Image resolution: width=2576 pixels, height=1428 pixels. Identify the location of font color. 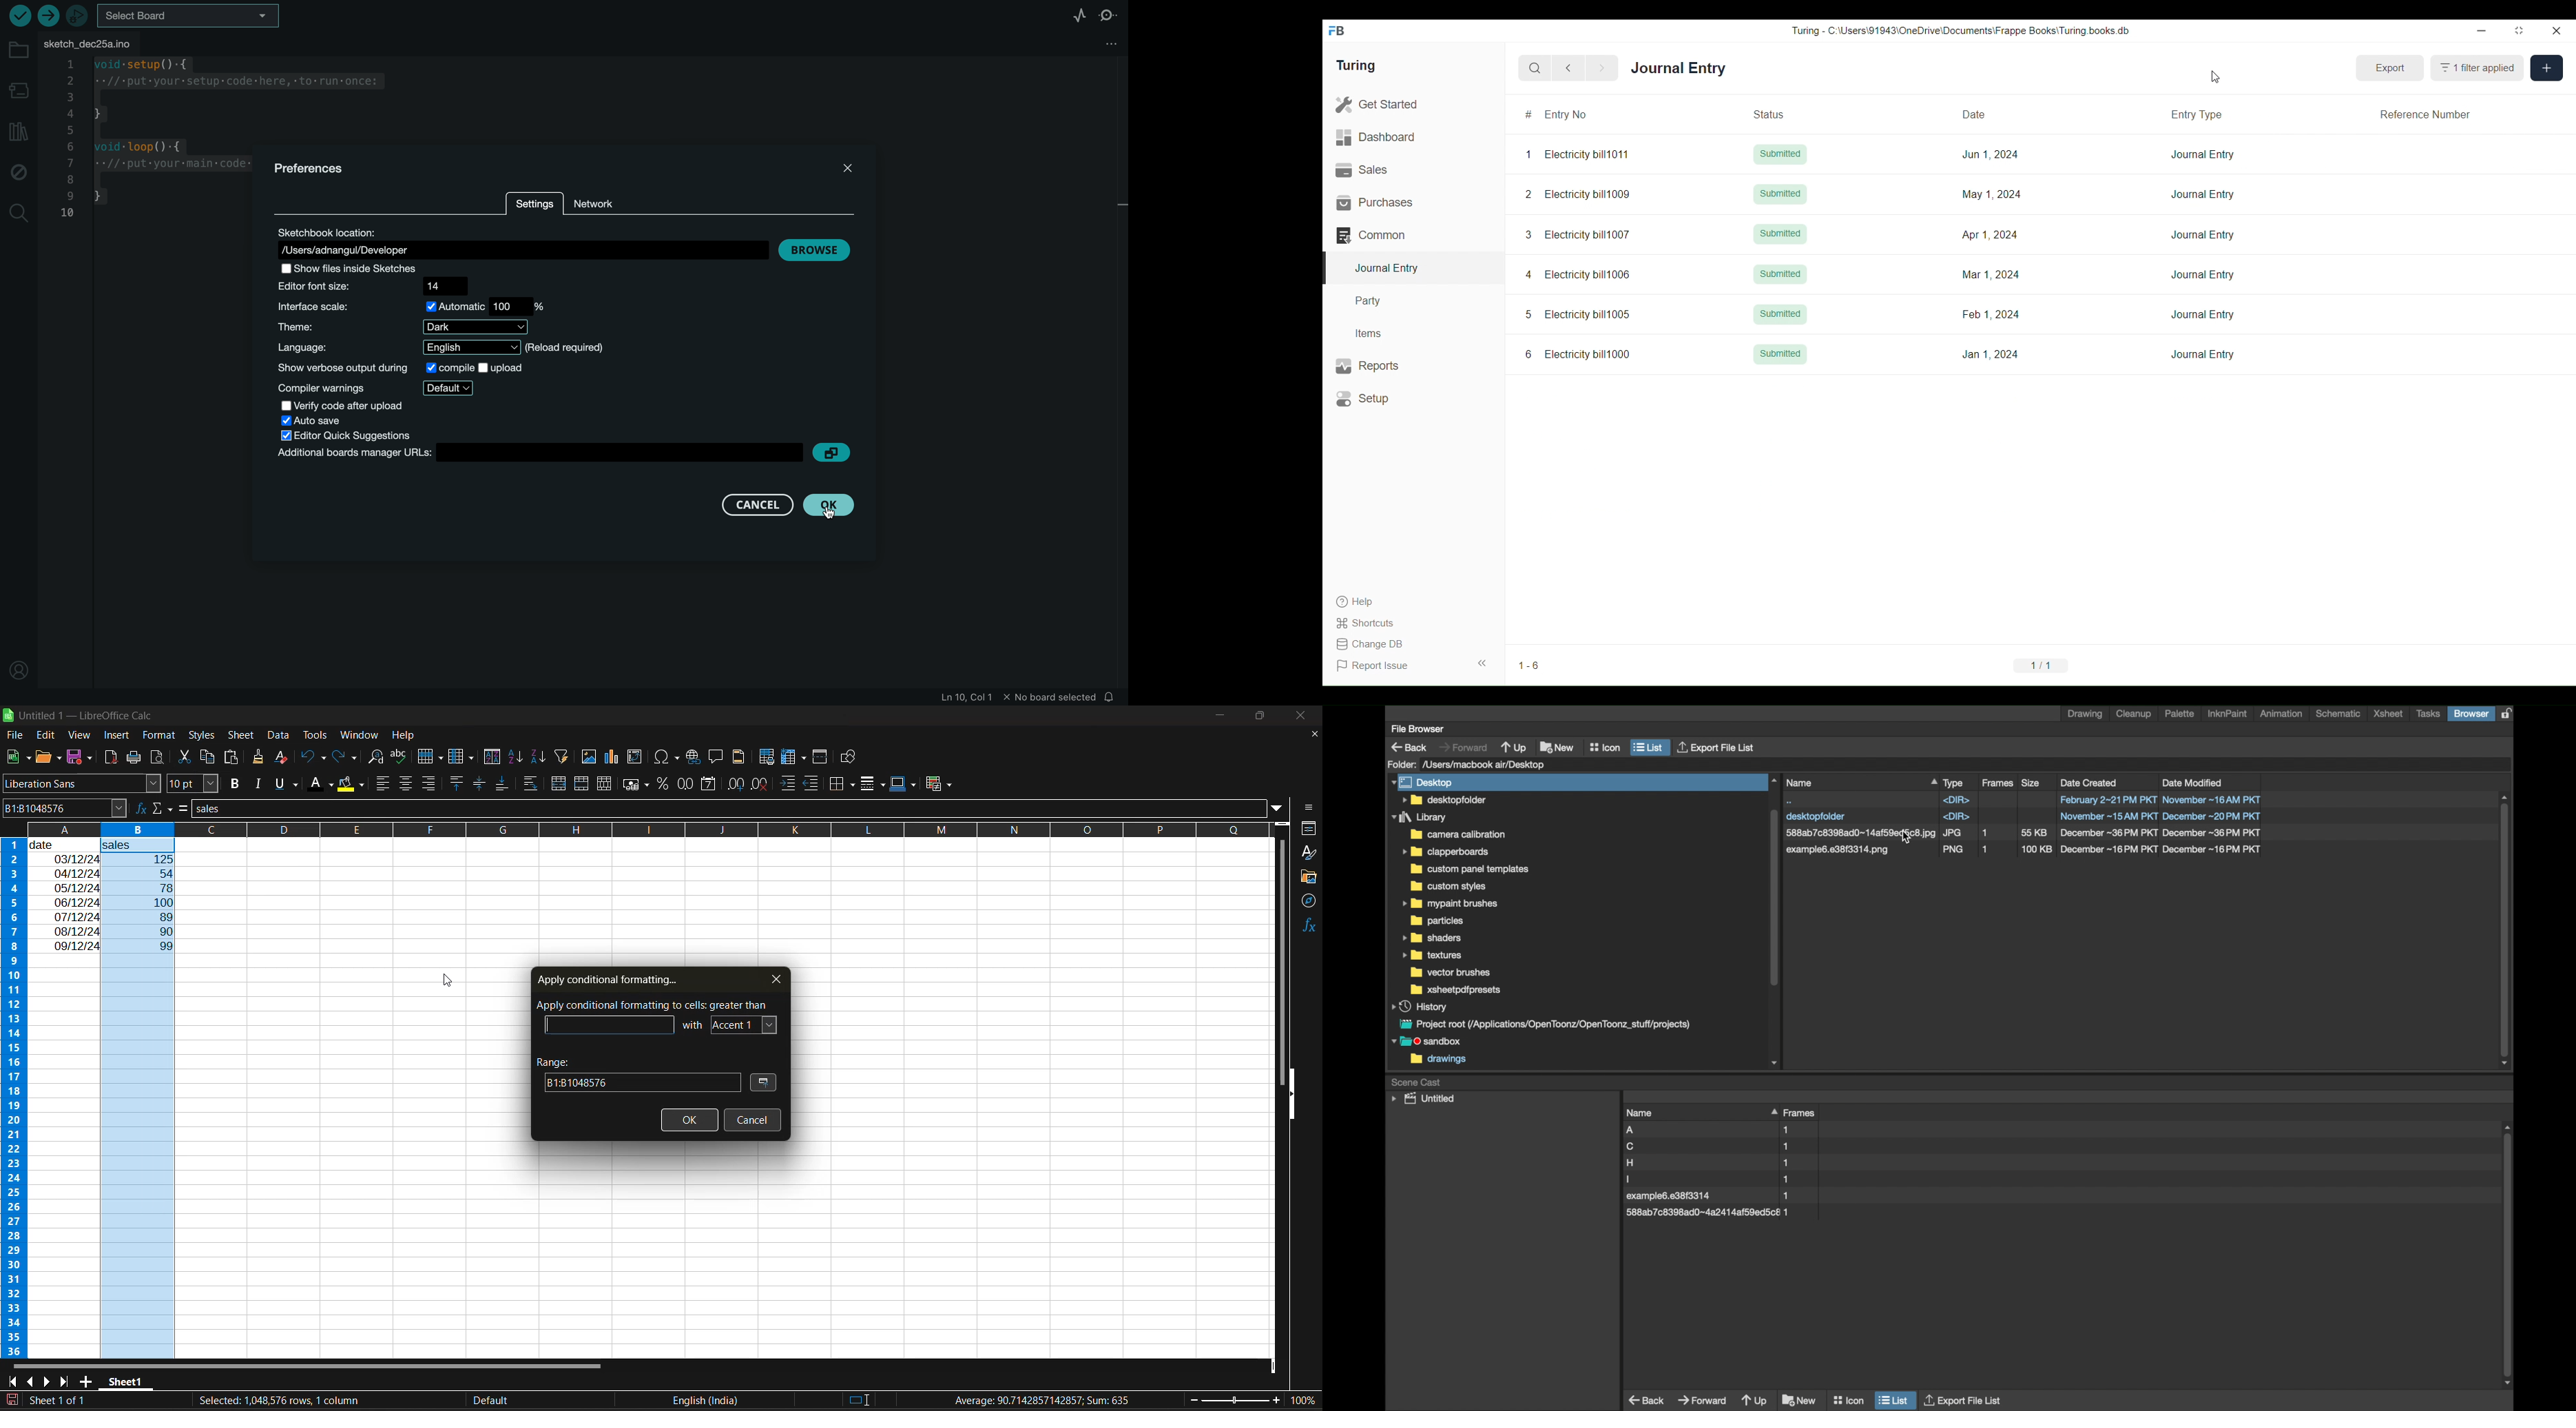
(322, 785).